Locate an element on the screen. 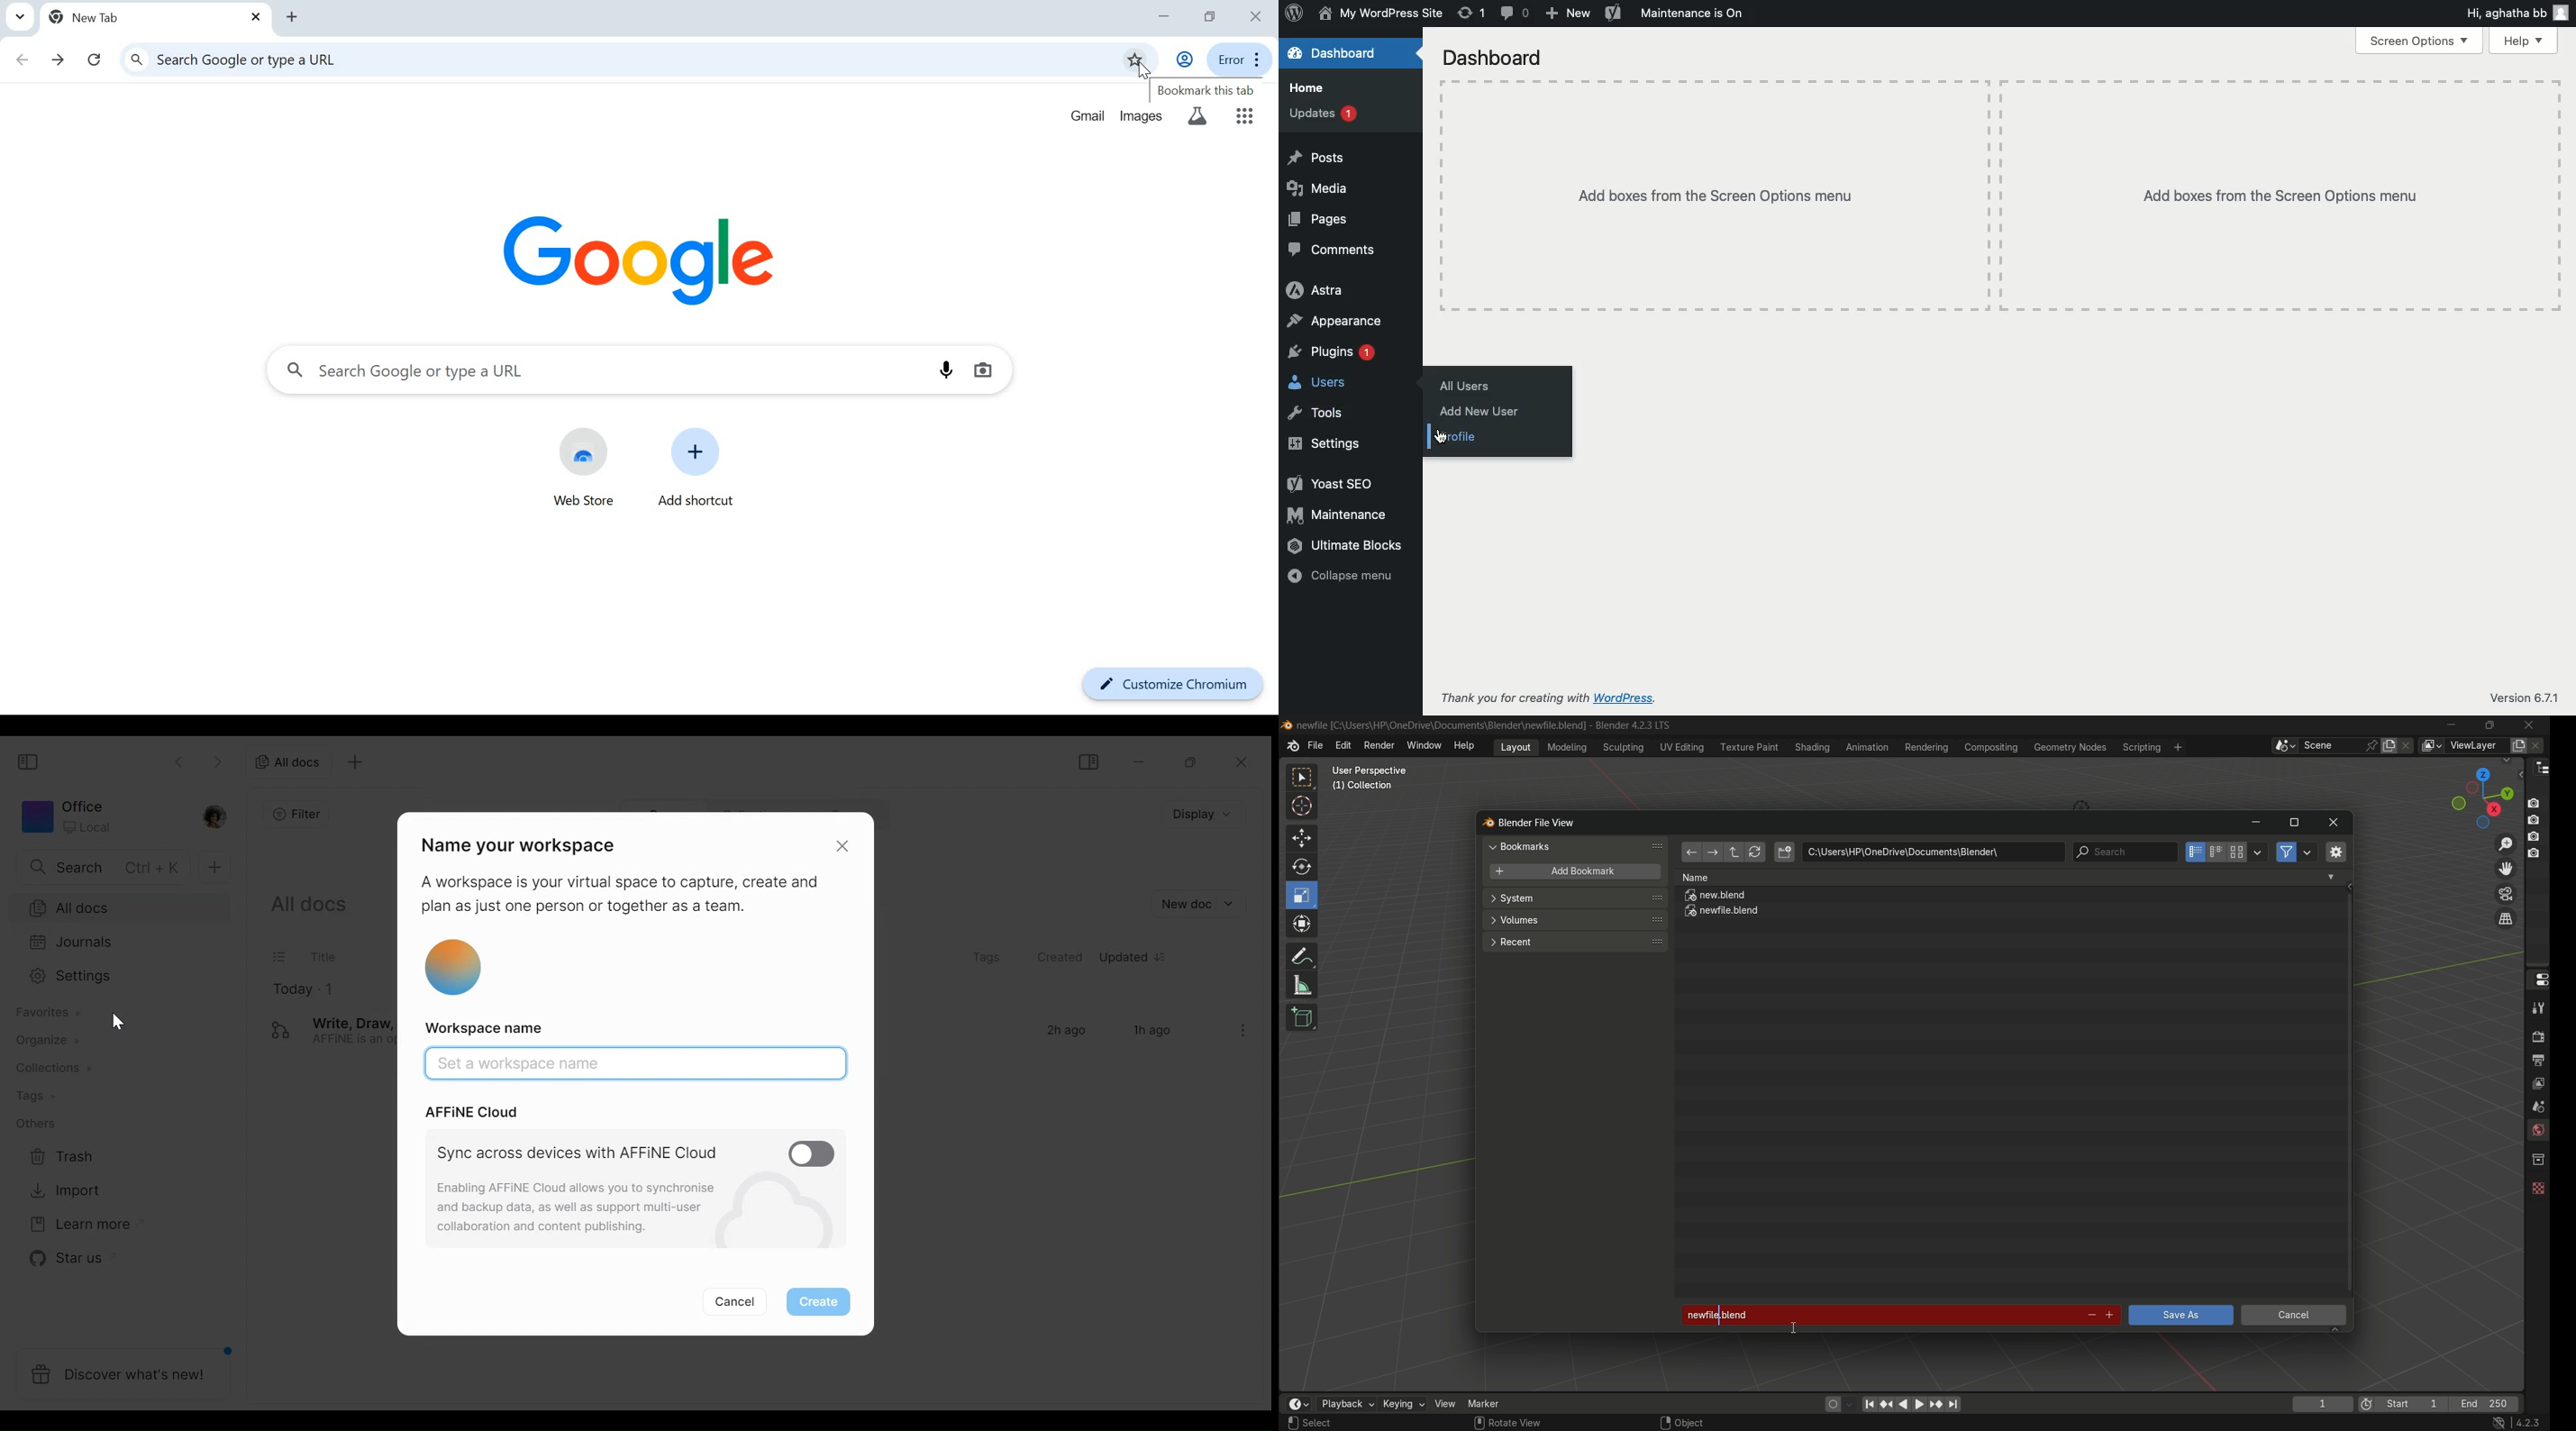 Image resolution: width=2576 pixels, height=1456 pixels. forward is located at coordinates (59, 59).